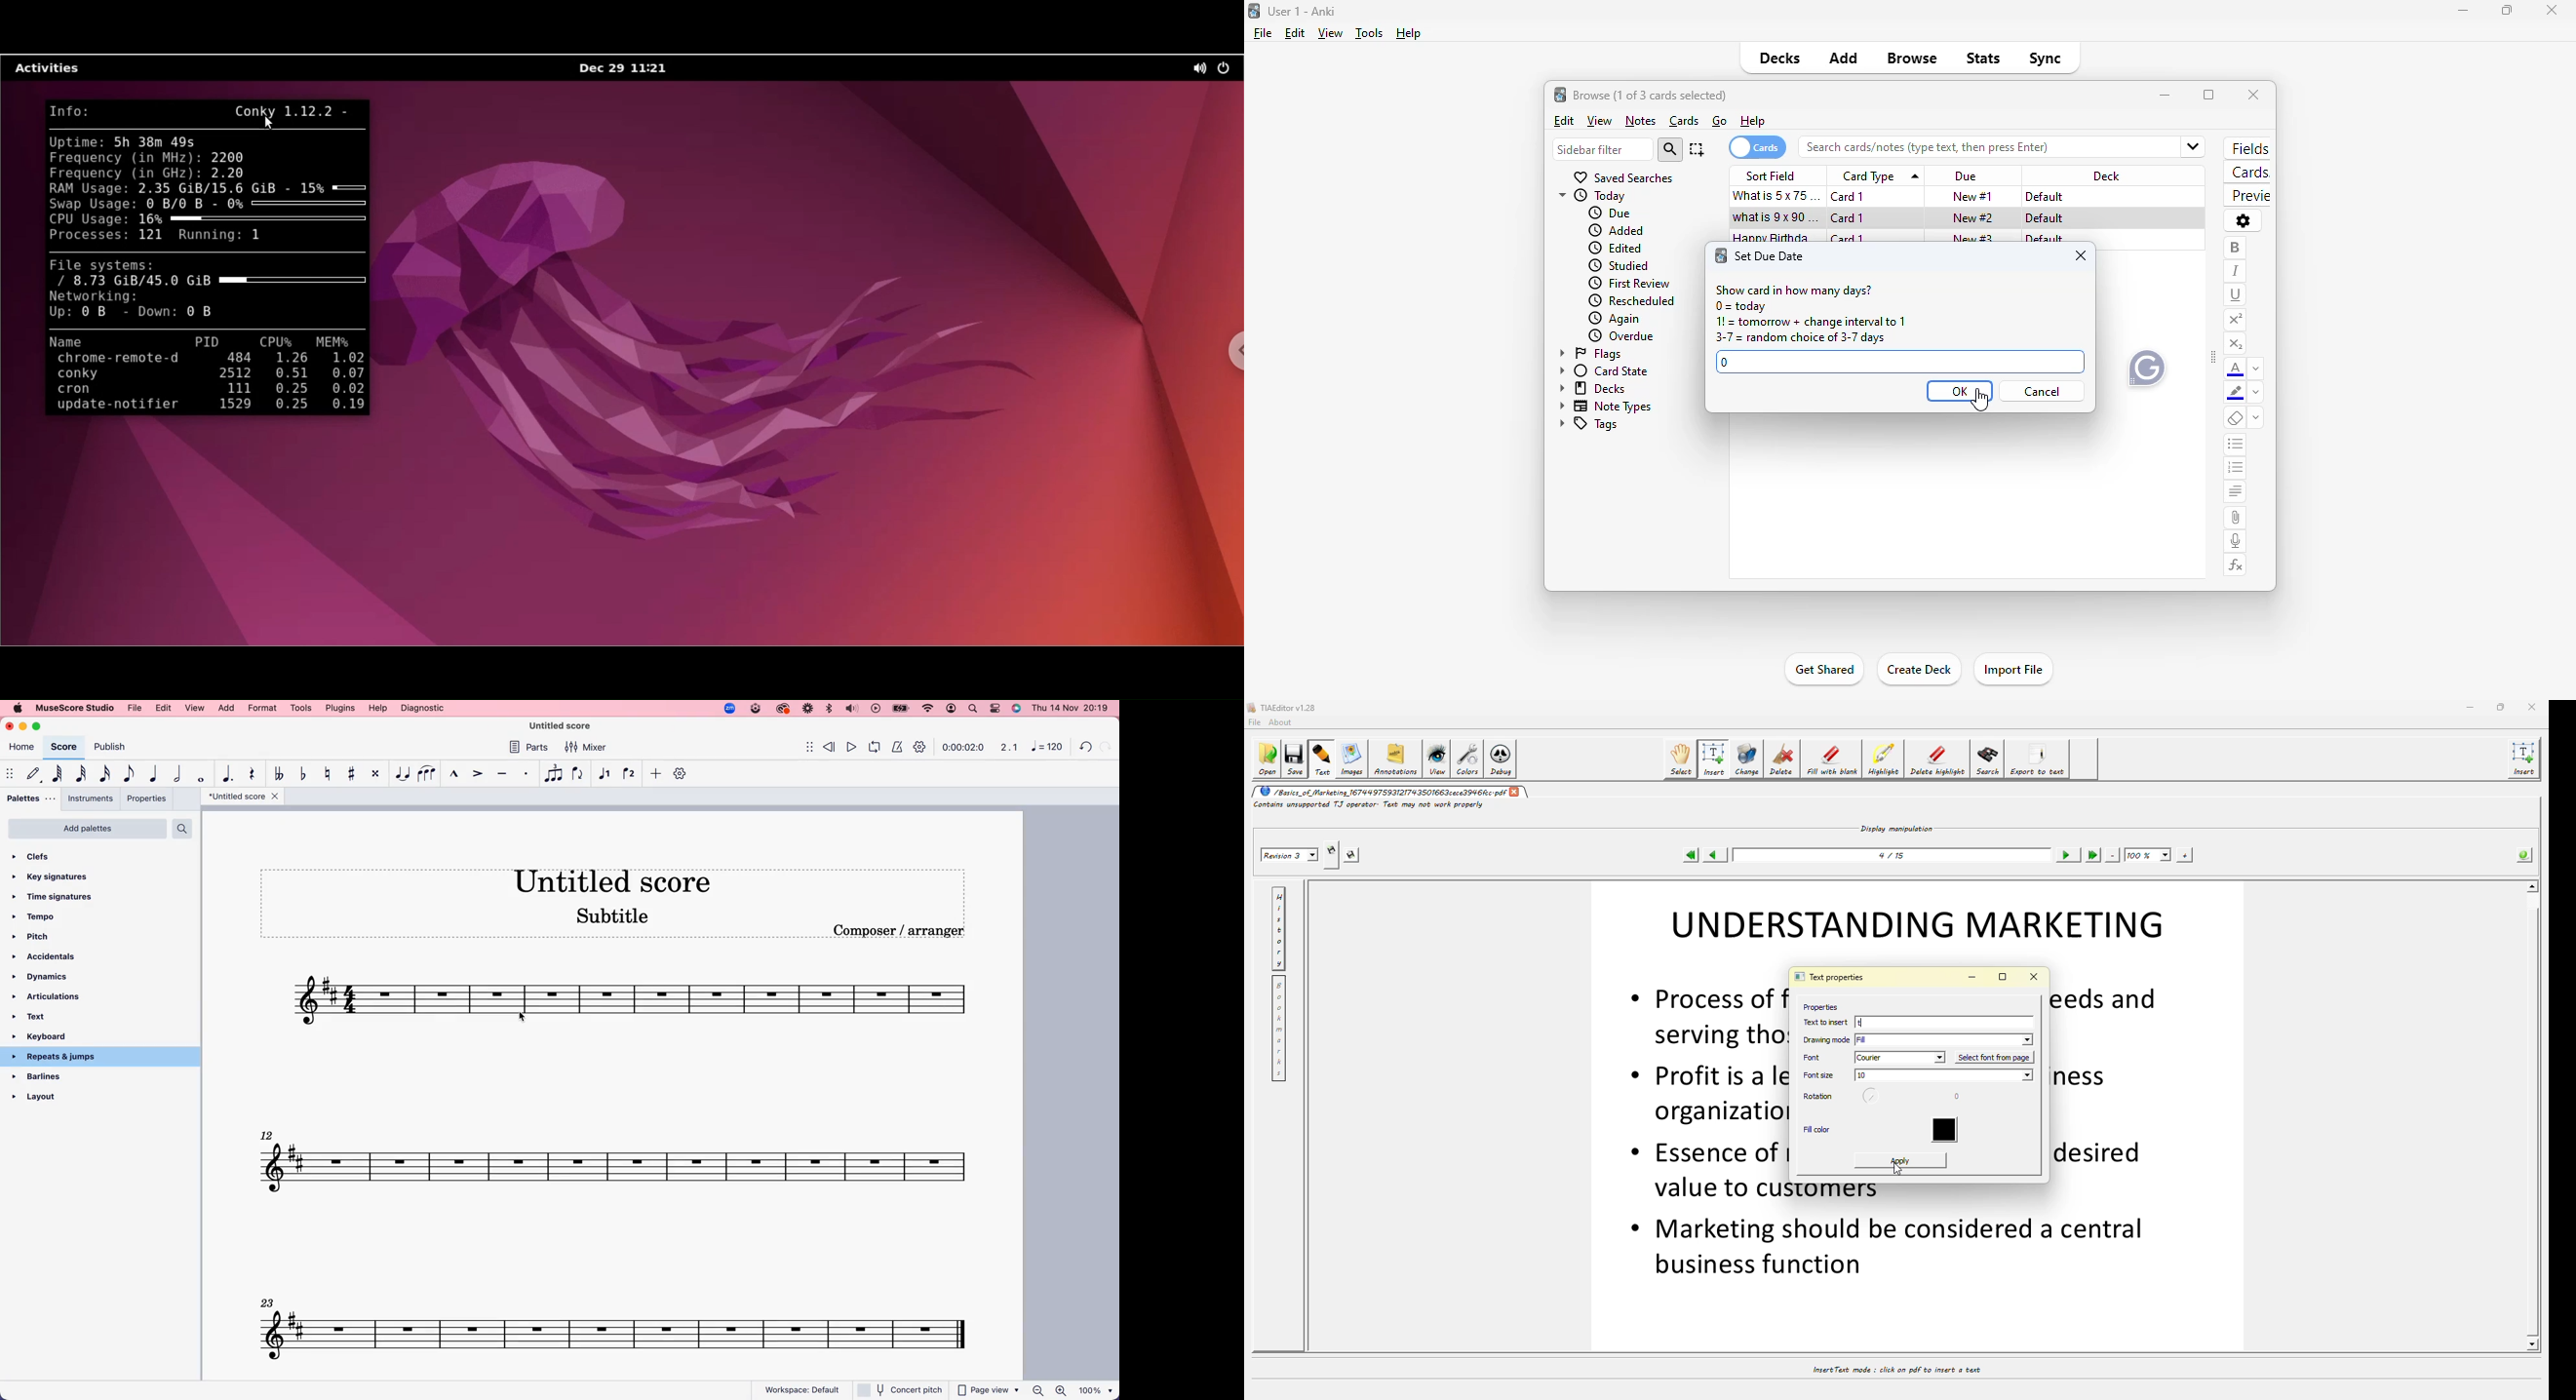 This screenshot has width=2576, height=1400. Describe the element at coordinates (355, 774) in the screenshot. I see `toggle sharp` at that location.